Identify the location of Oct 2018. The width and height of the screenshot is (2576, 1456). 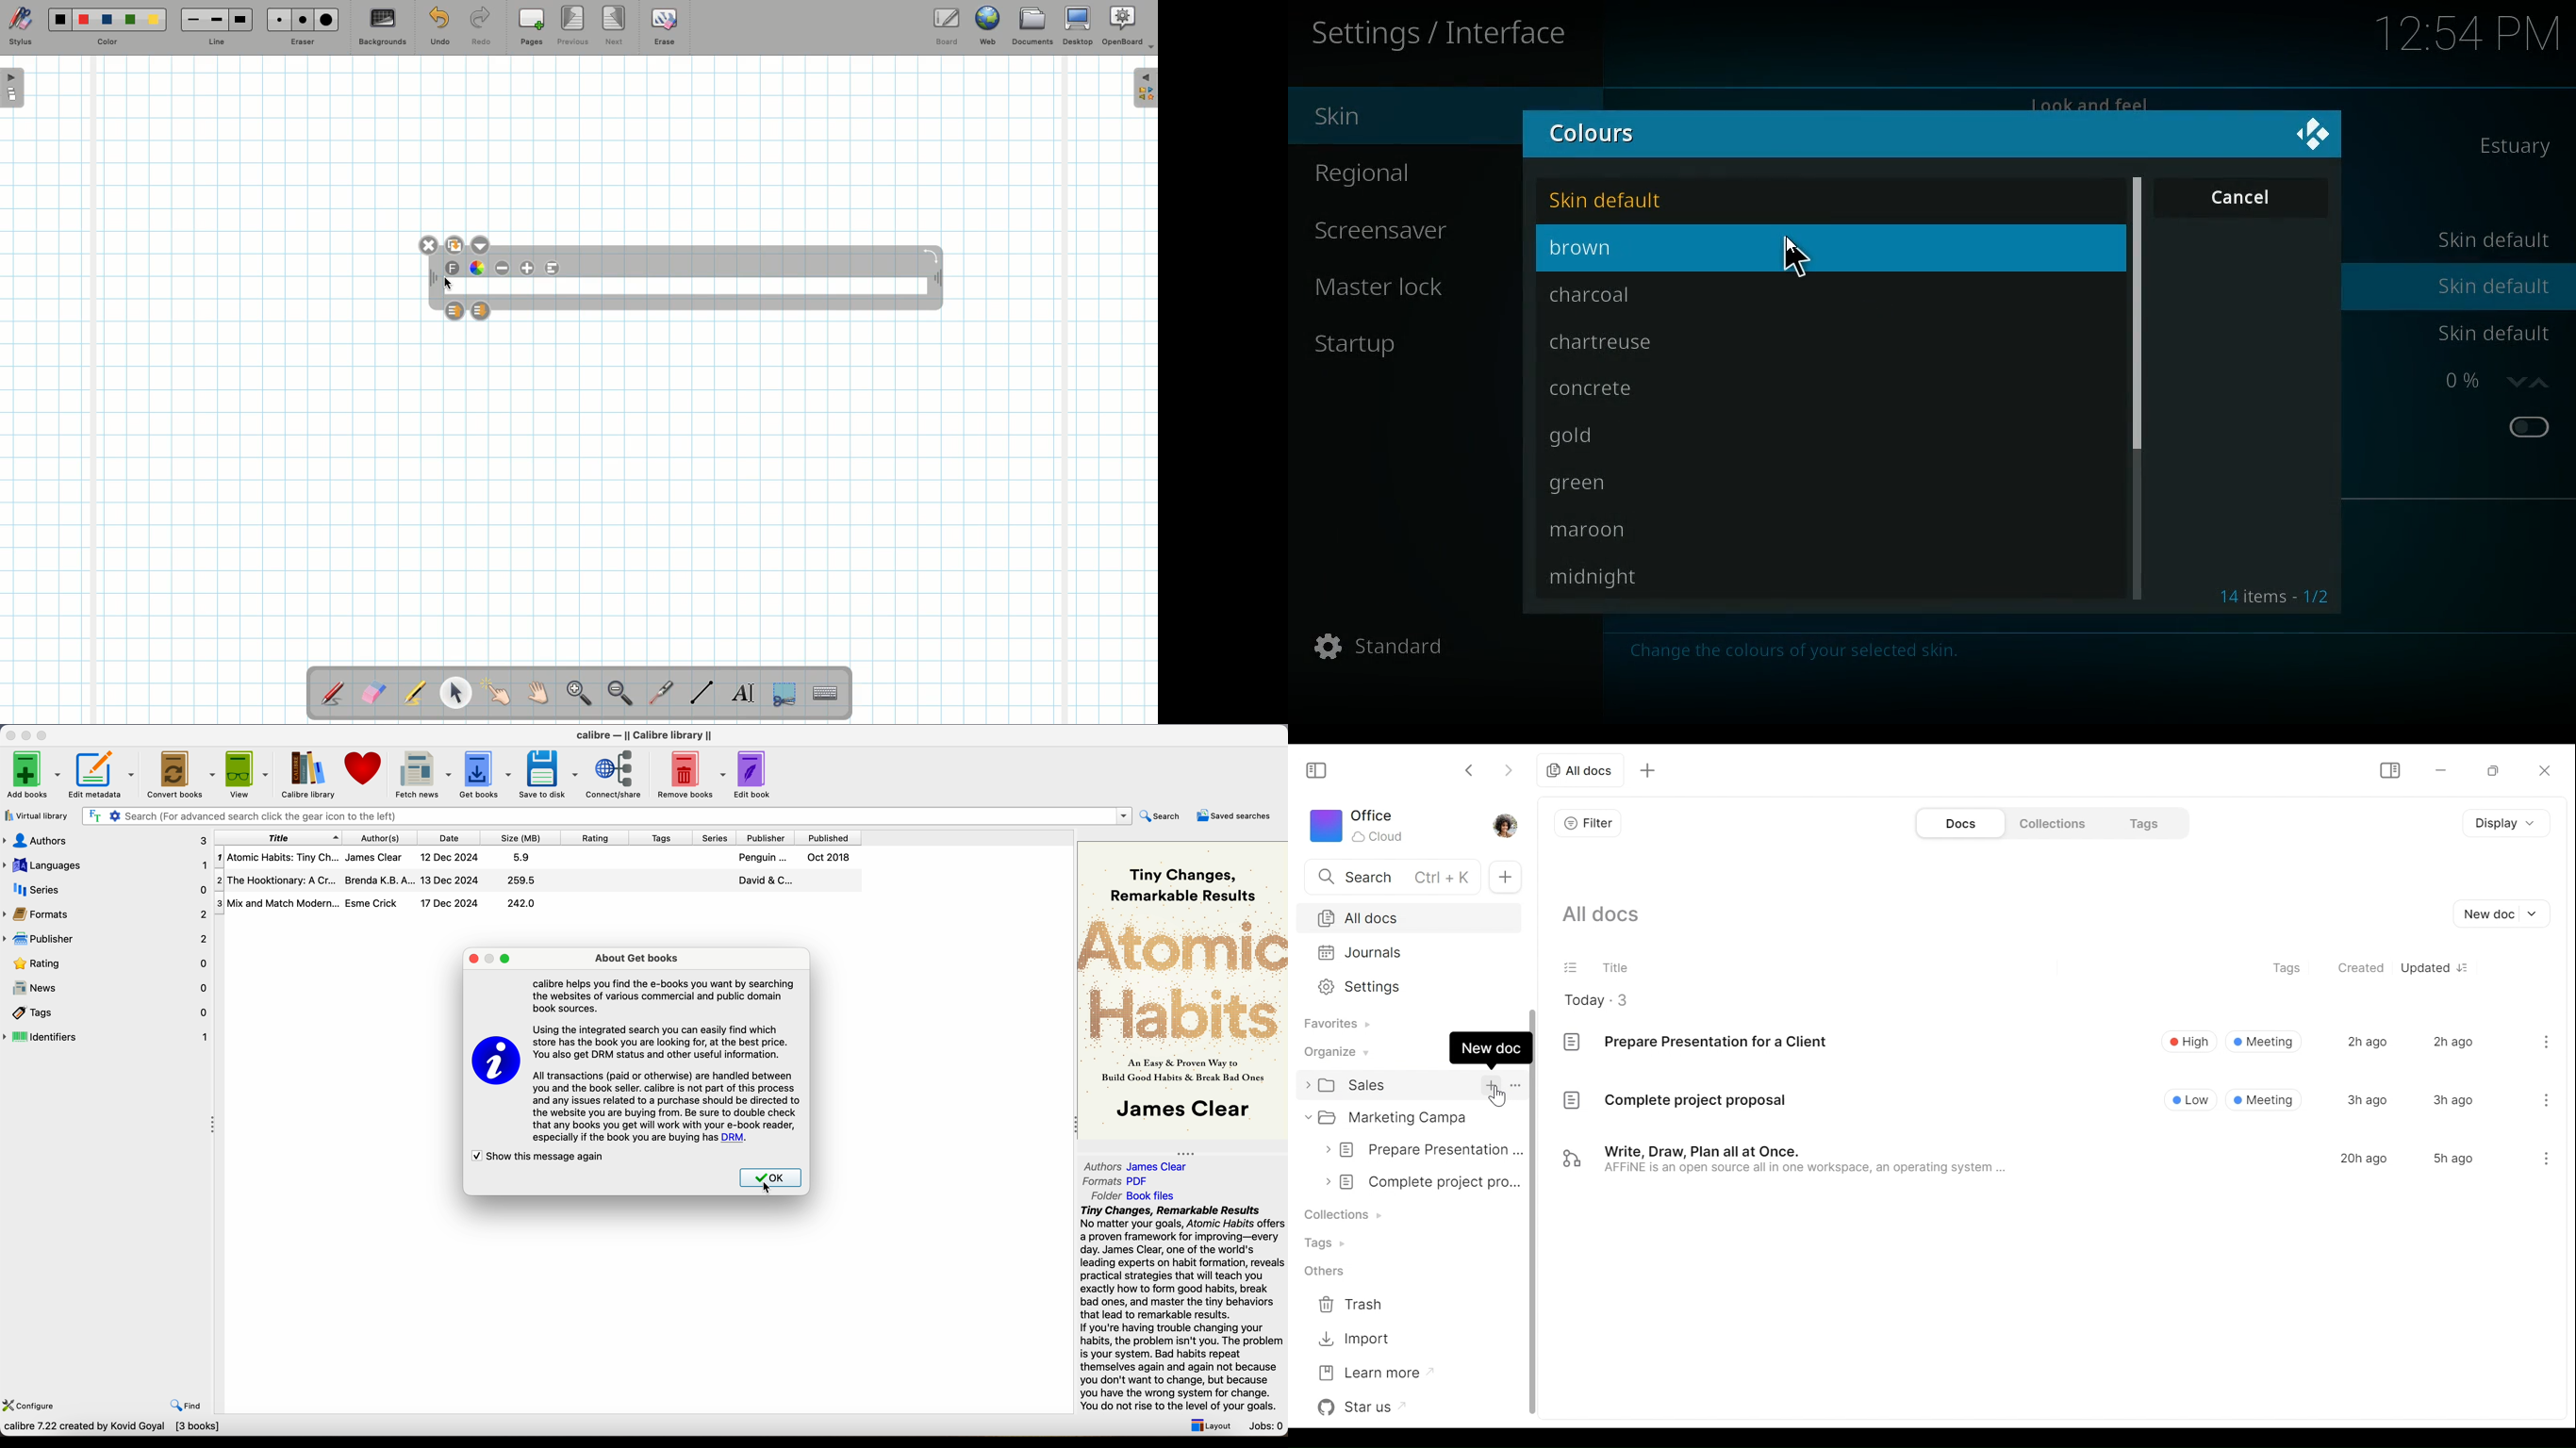
(826, 857).